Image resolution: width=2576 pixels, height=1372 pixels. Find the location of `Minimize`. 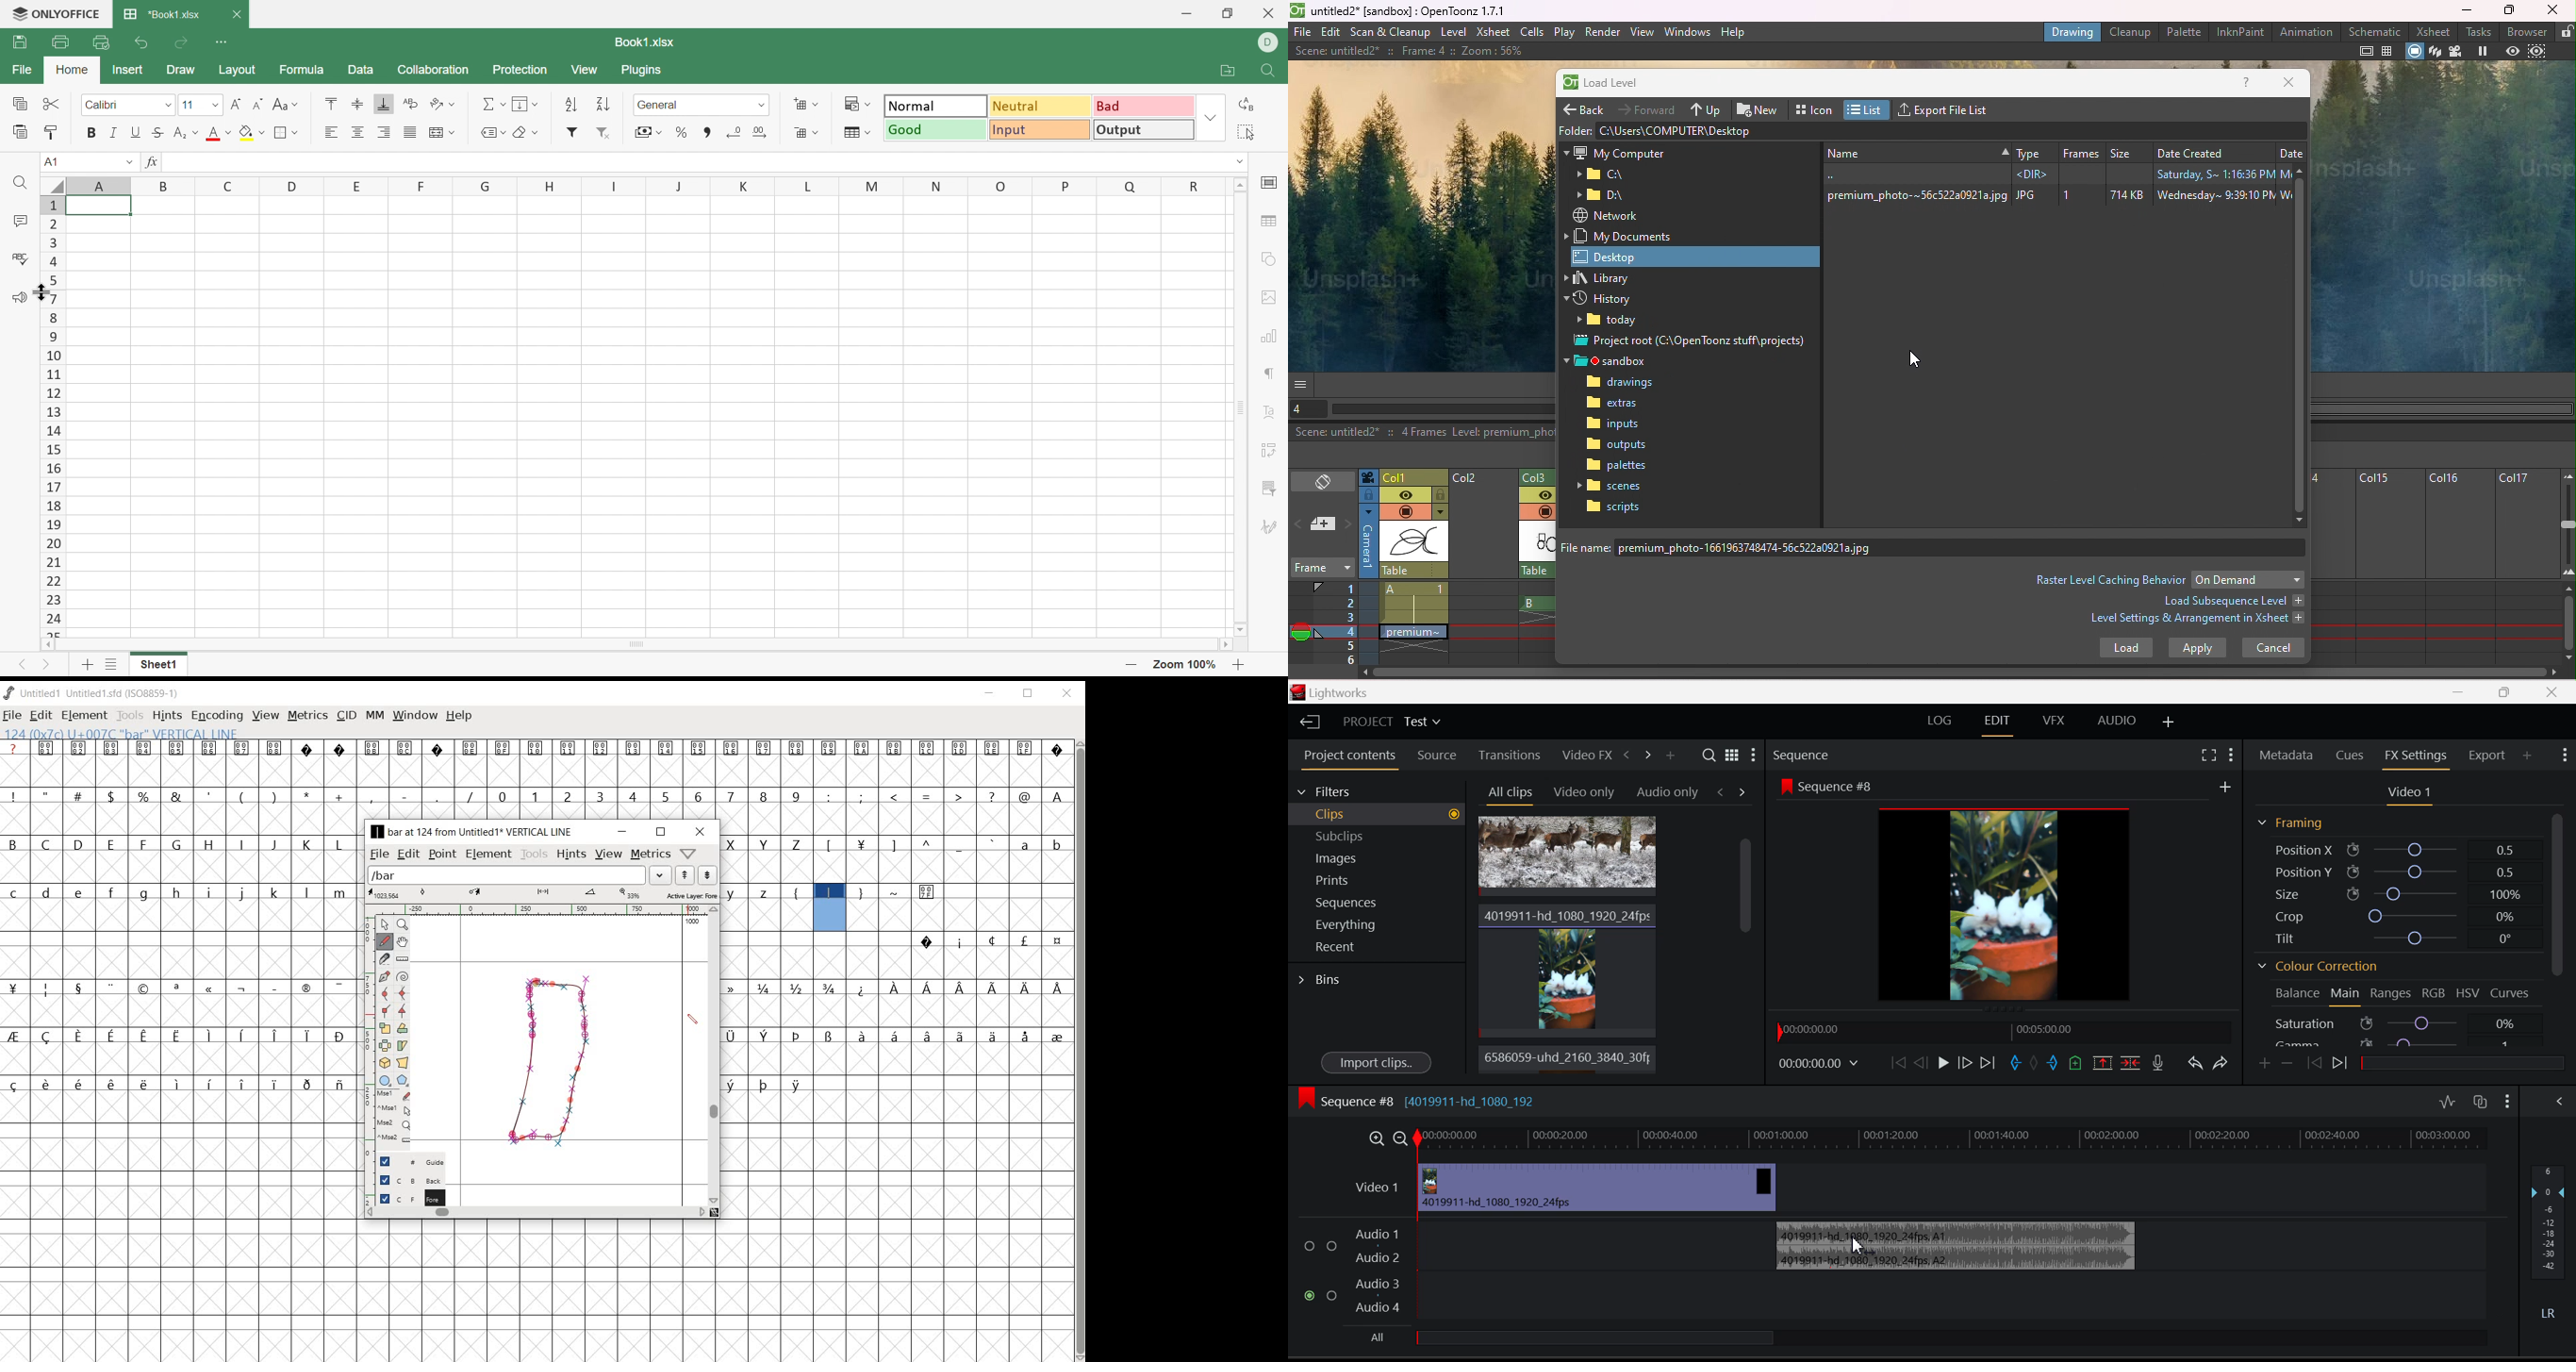

Minimize is located at coordinates (1187, 12).